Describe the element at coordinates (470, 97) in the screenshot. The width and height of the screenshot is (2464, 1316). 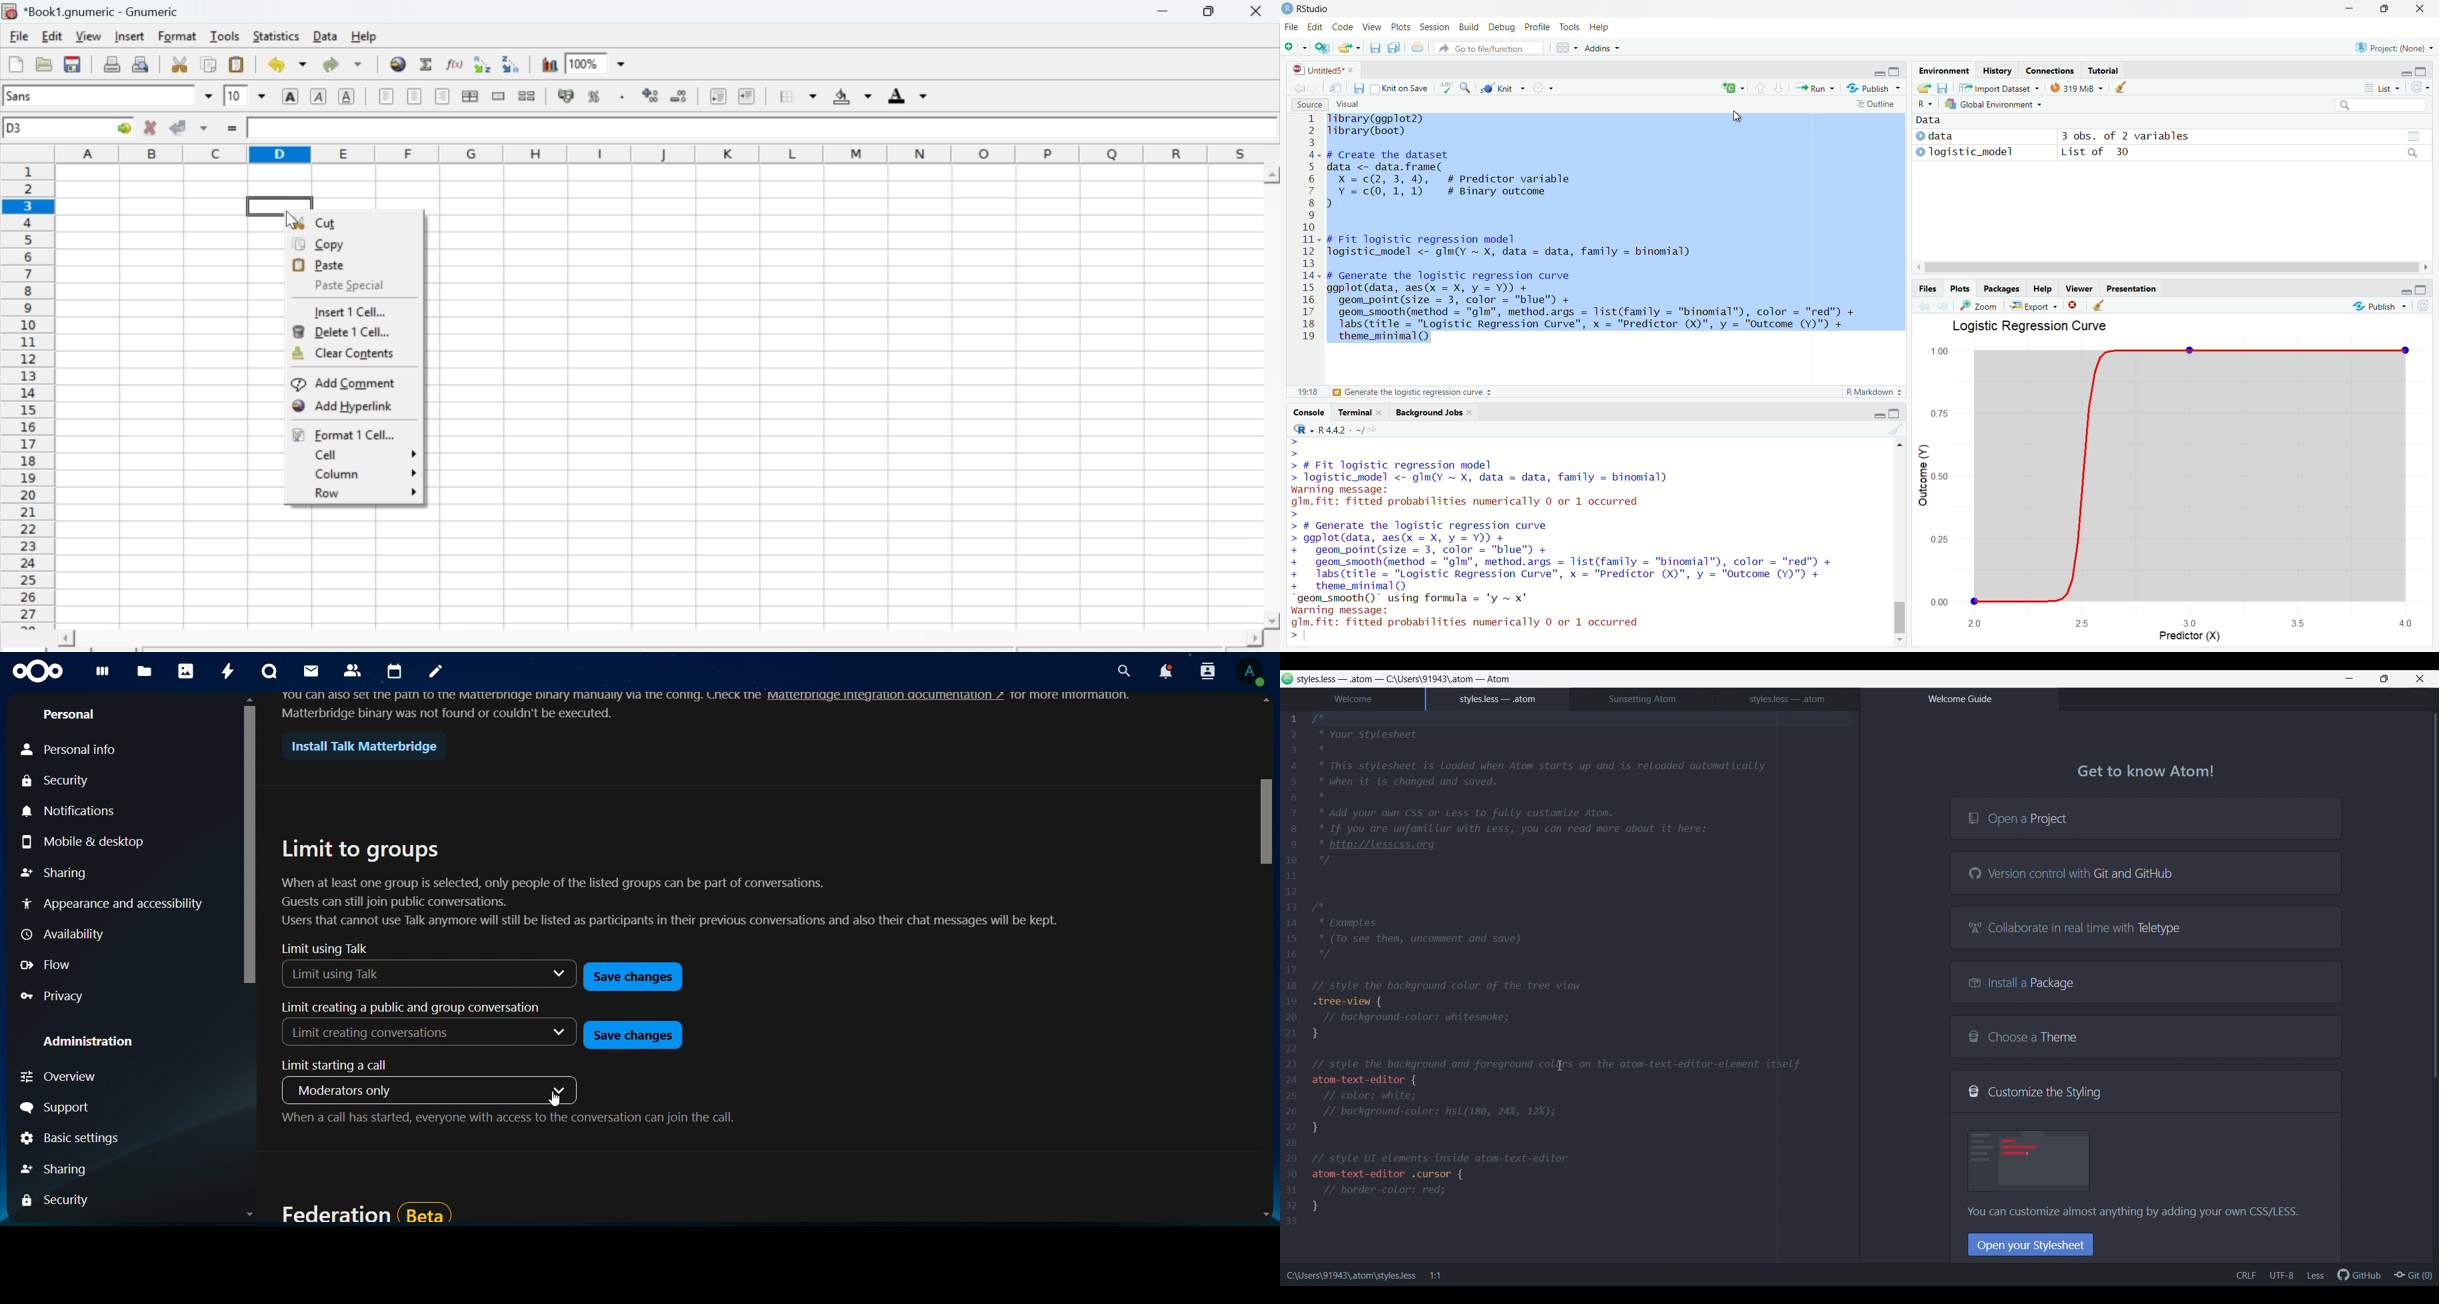
I see `Center horizontally` at that location.